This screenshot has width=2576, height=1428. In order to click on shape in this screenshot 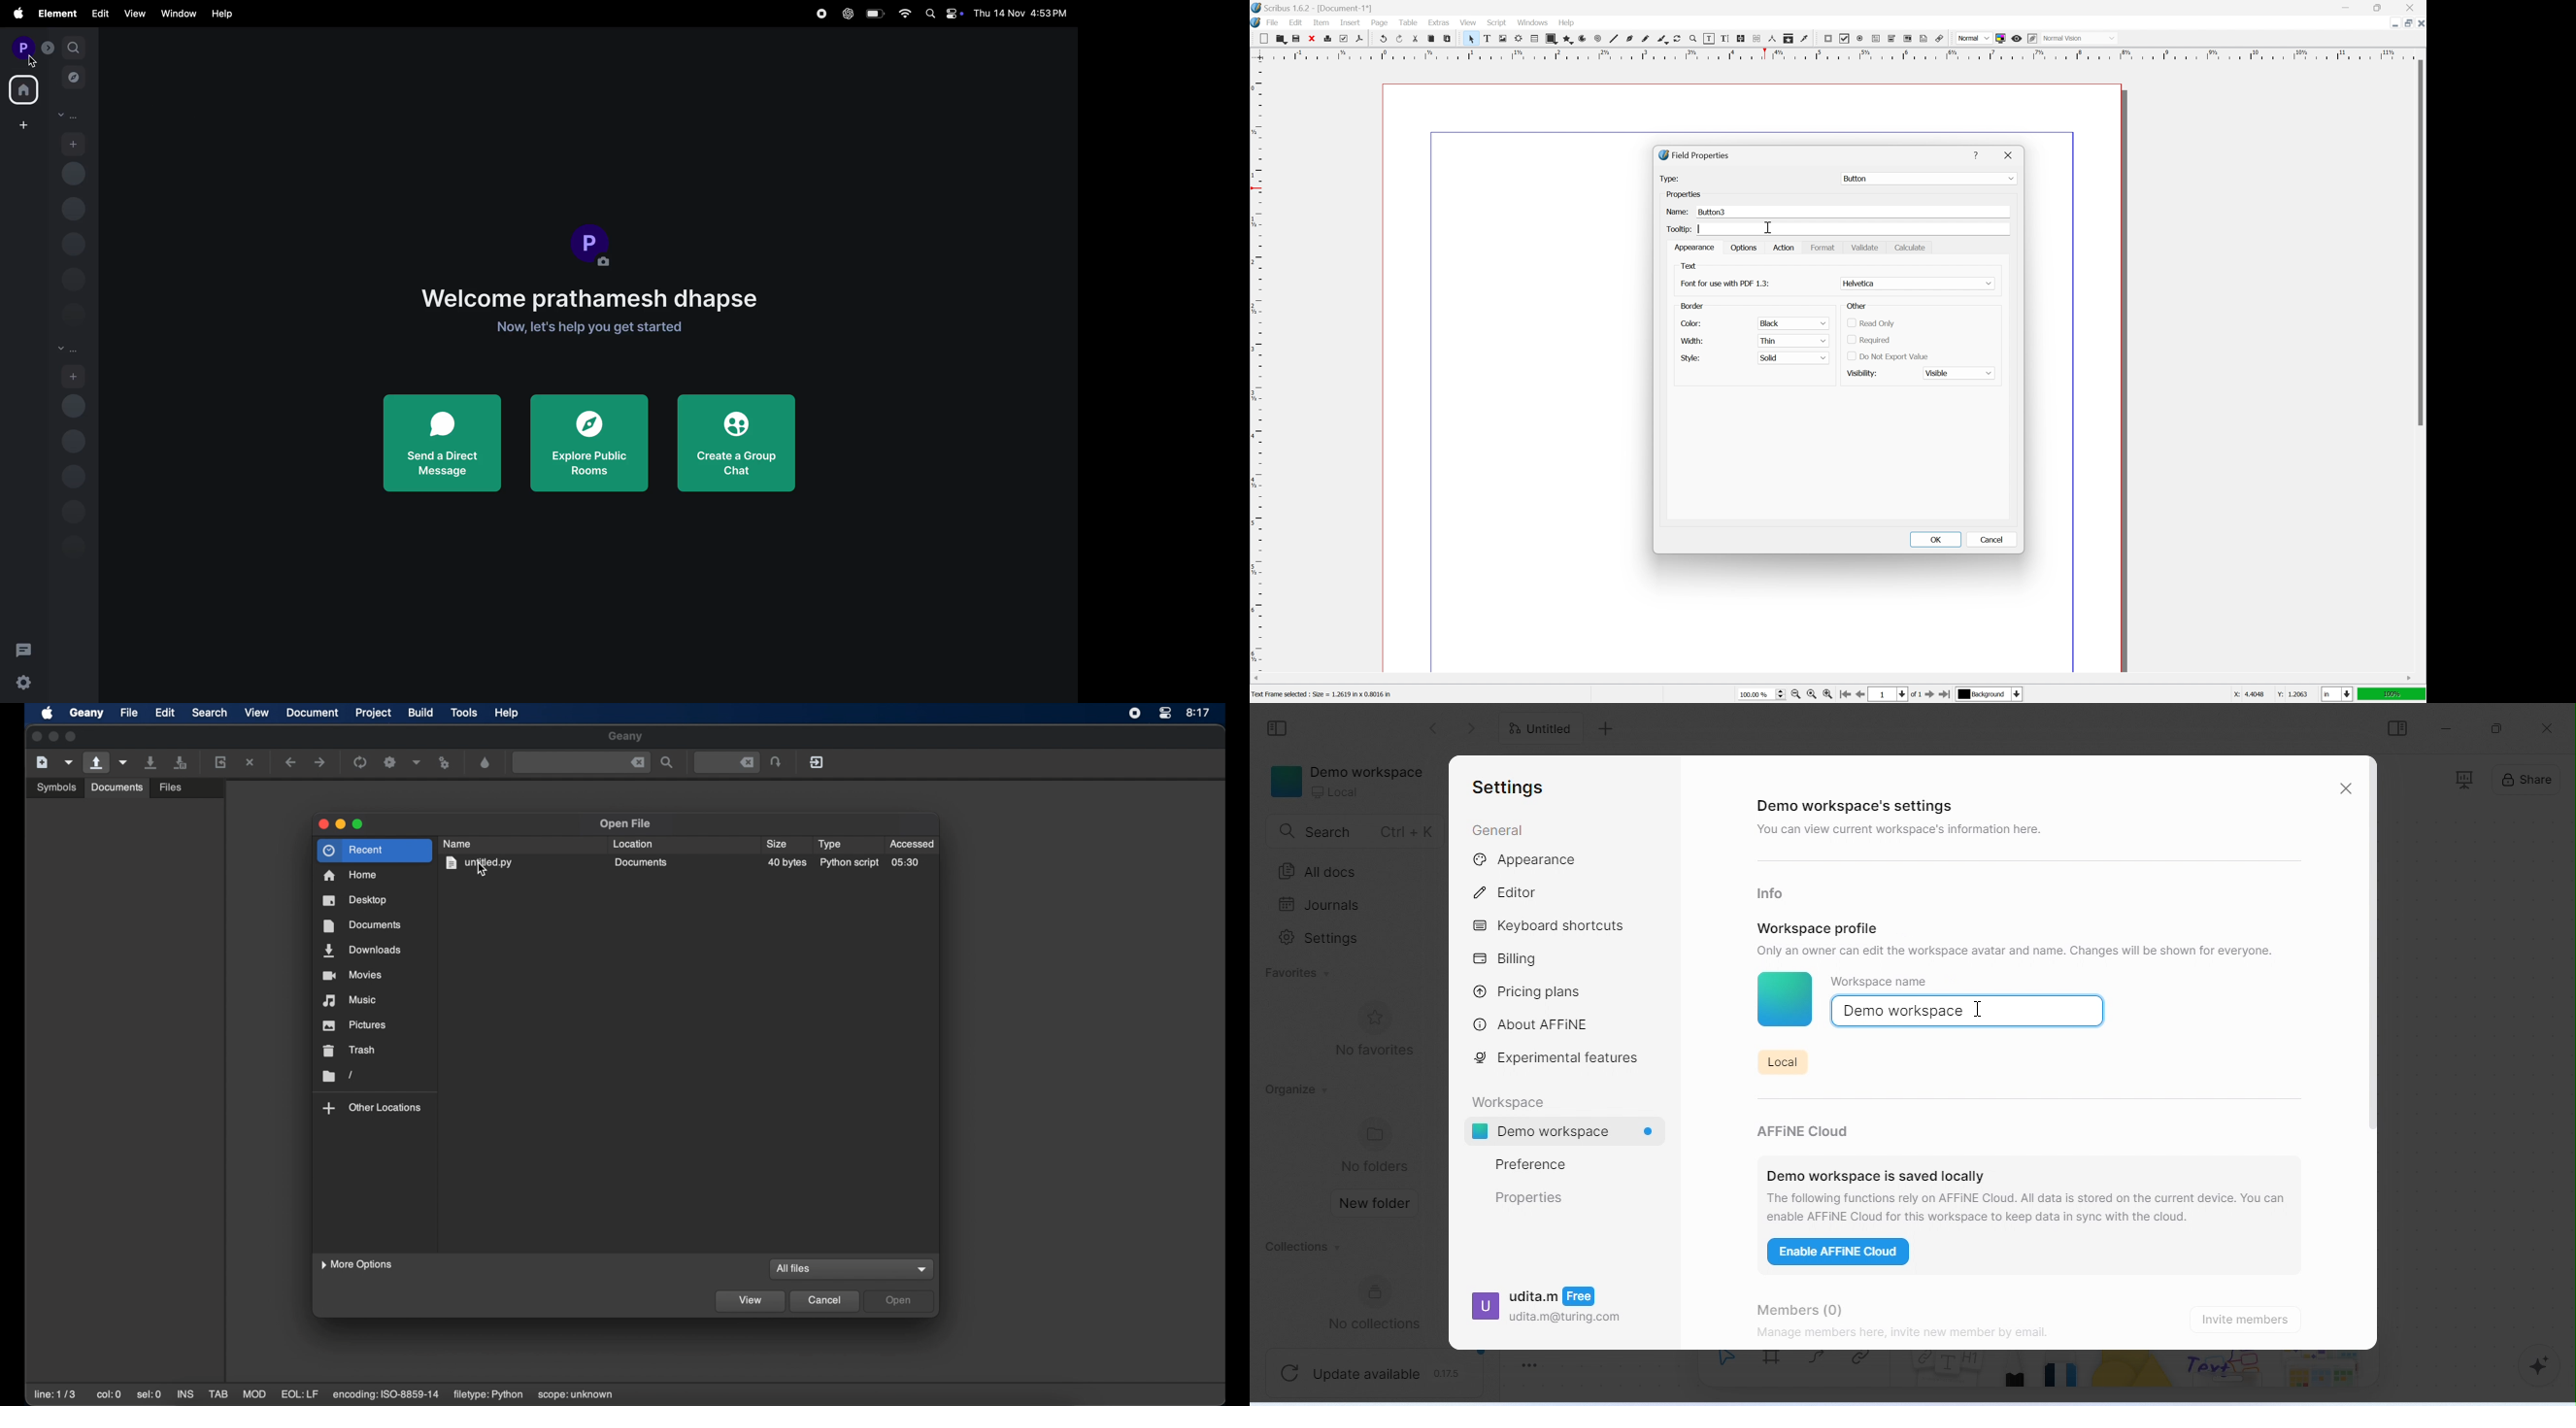, I will do `click(2135, 1377)`.